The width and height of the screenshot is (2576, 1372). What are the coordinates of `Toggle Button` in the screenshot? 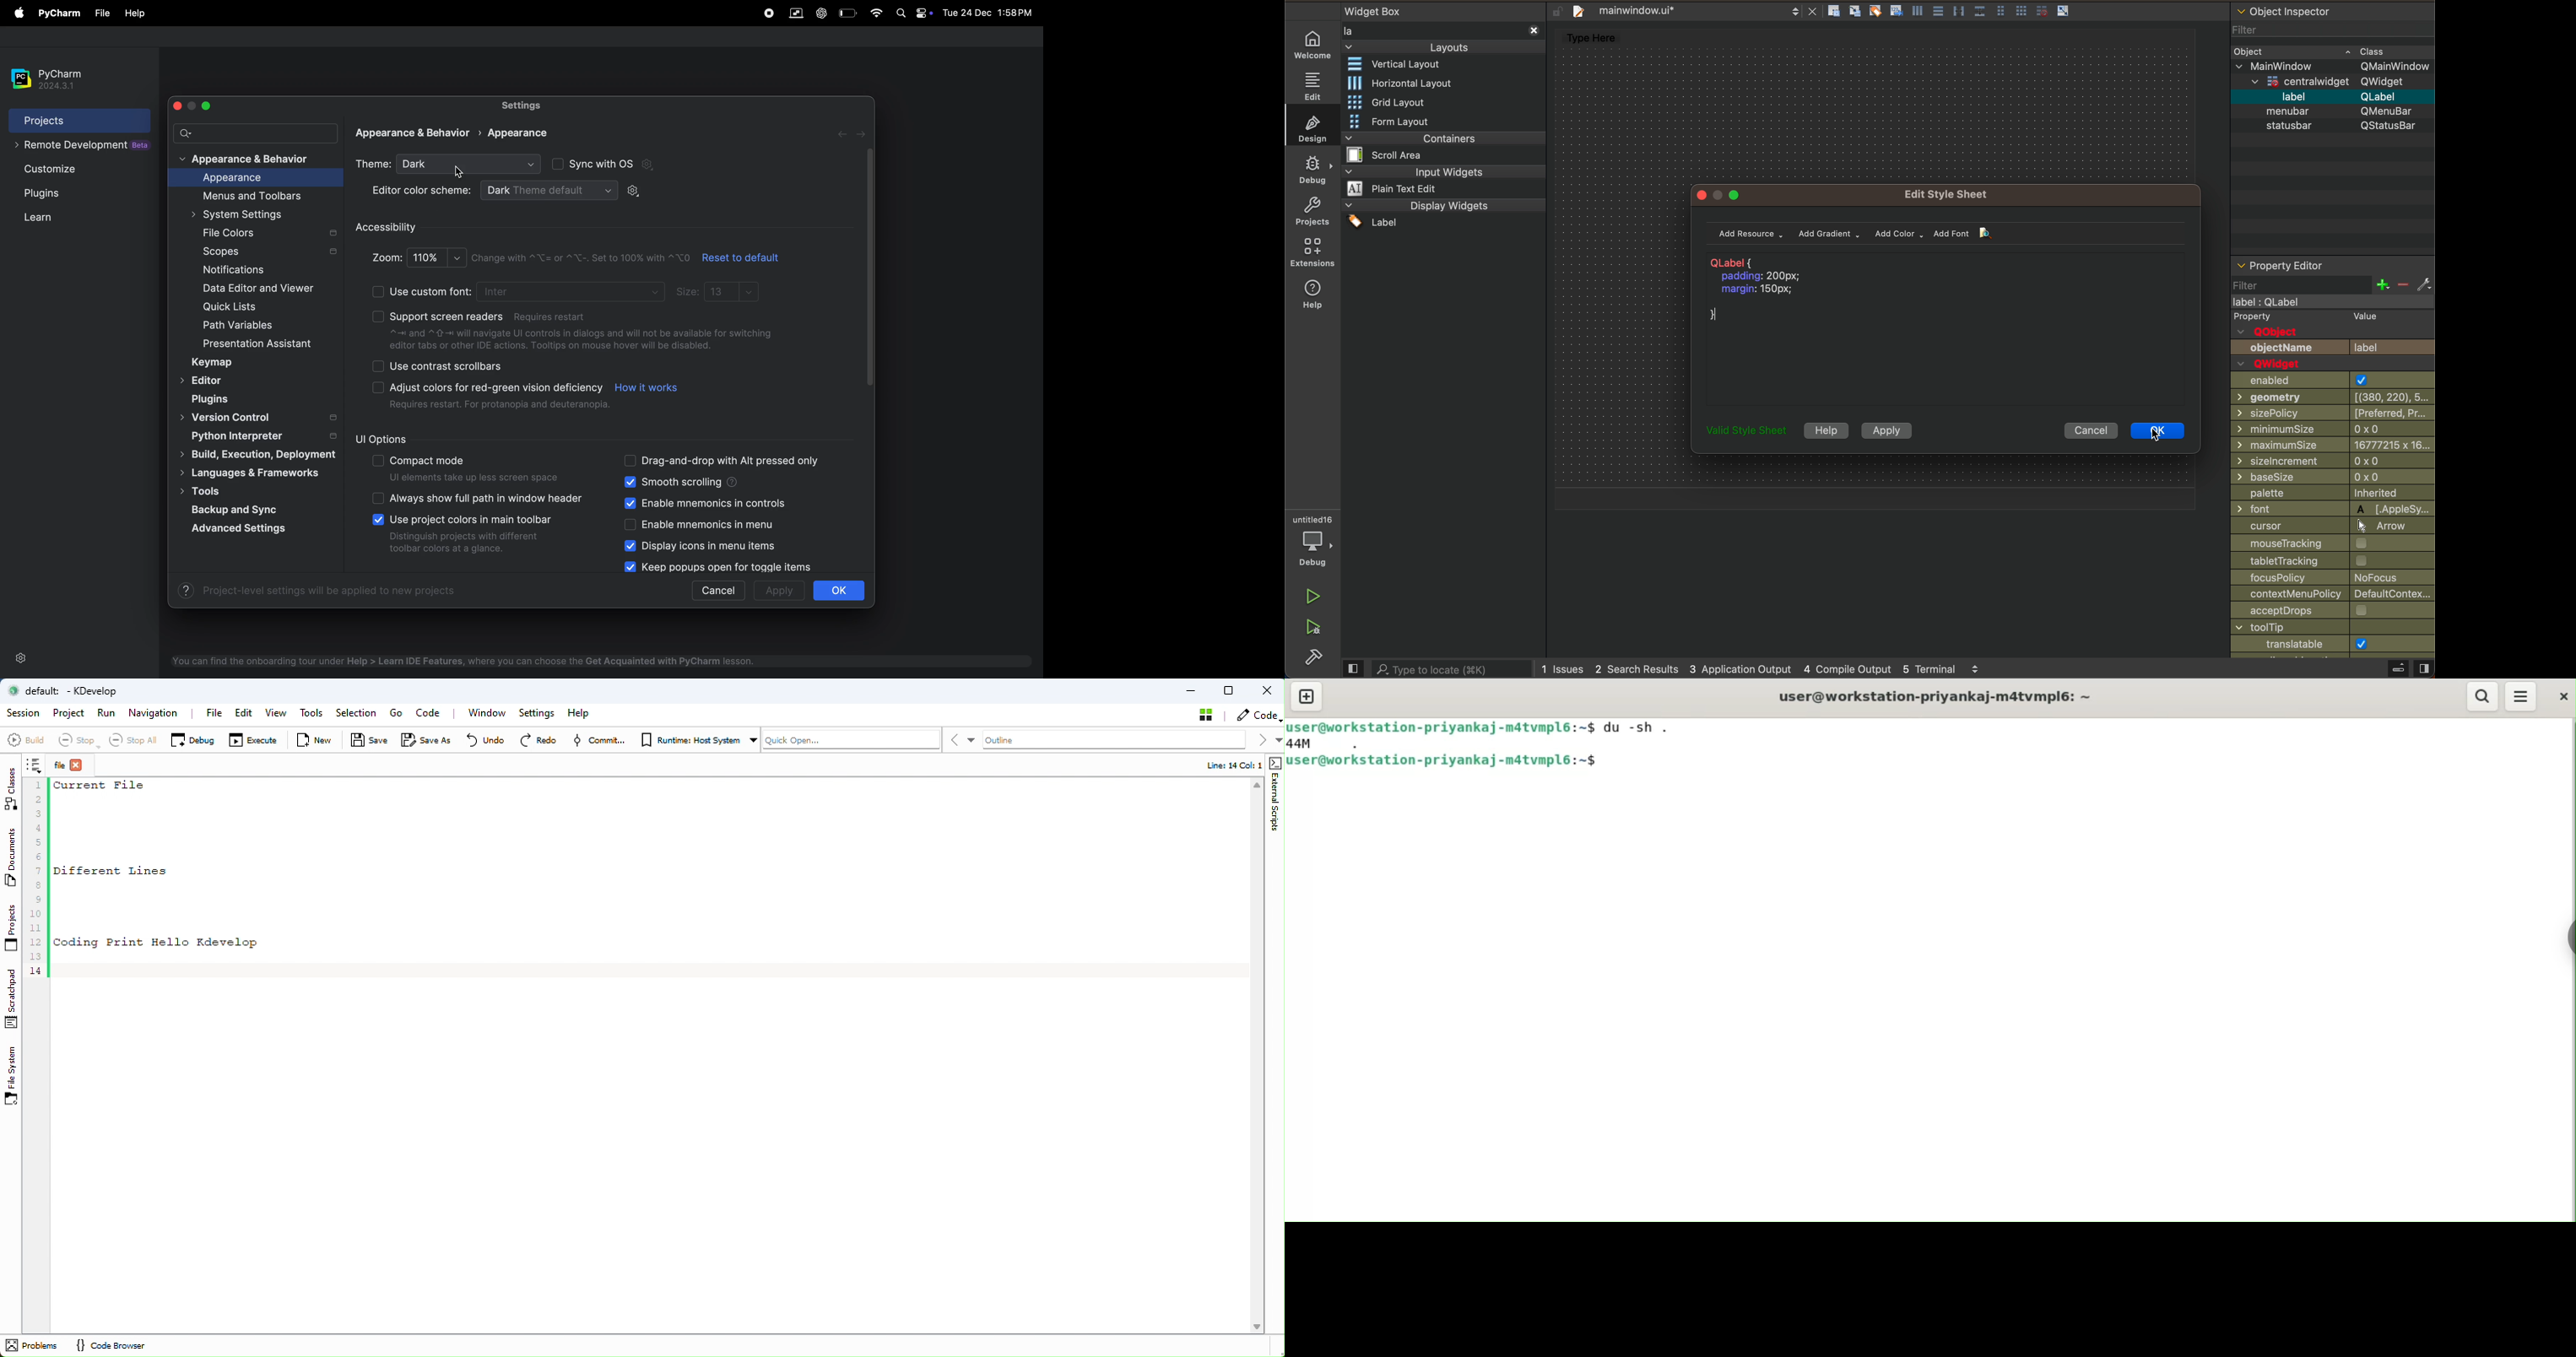 It's located at (2563, 928).